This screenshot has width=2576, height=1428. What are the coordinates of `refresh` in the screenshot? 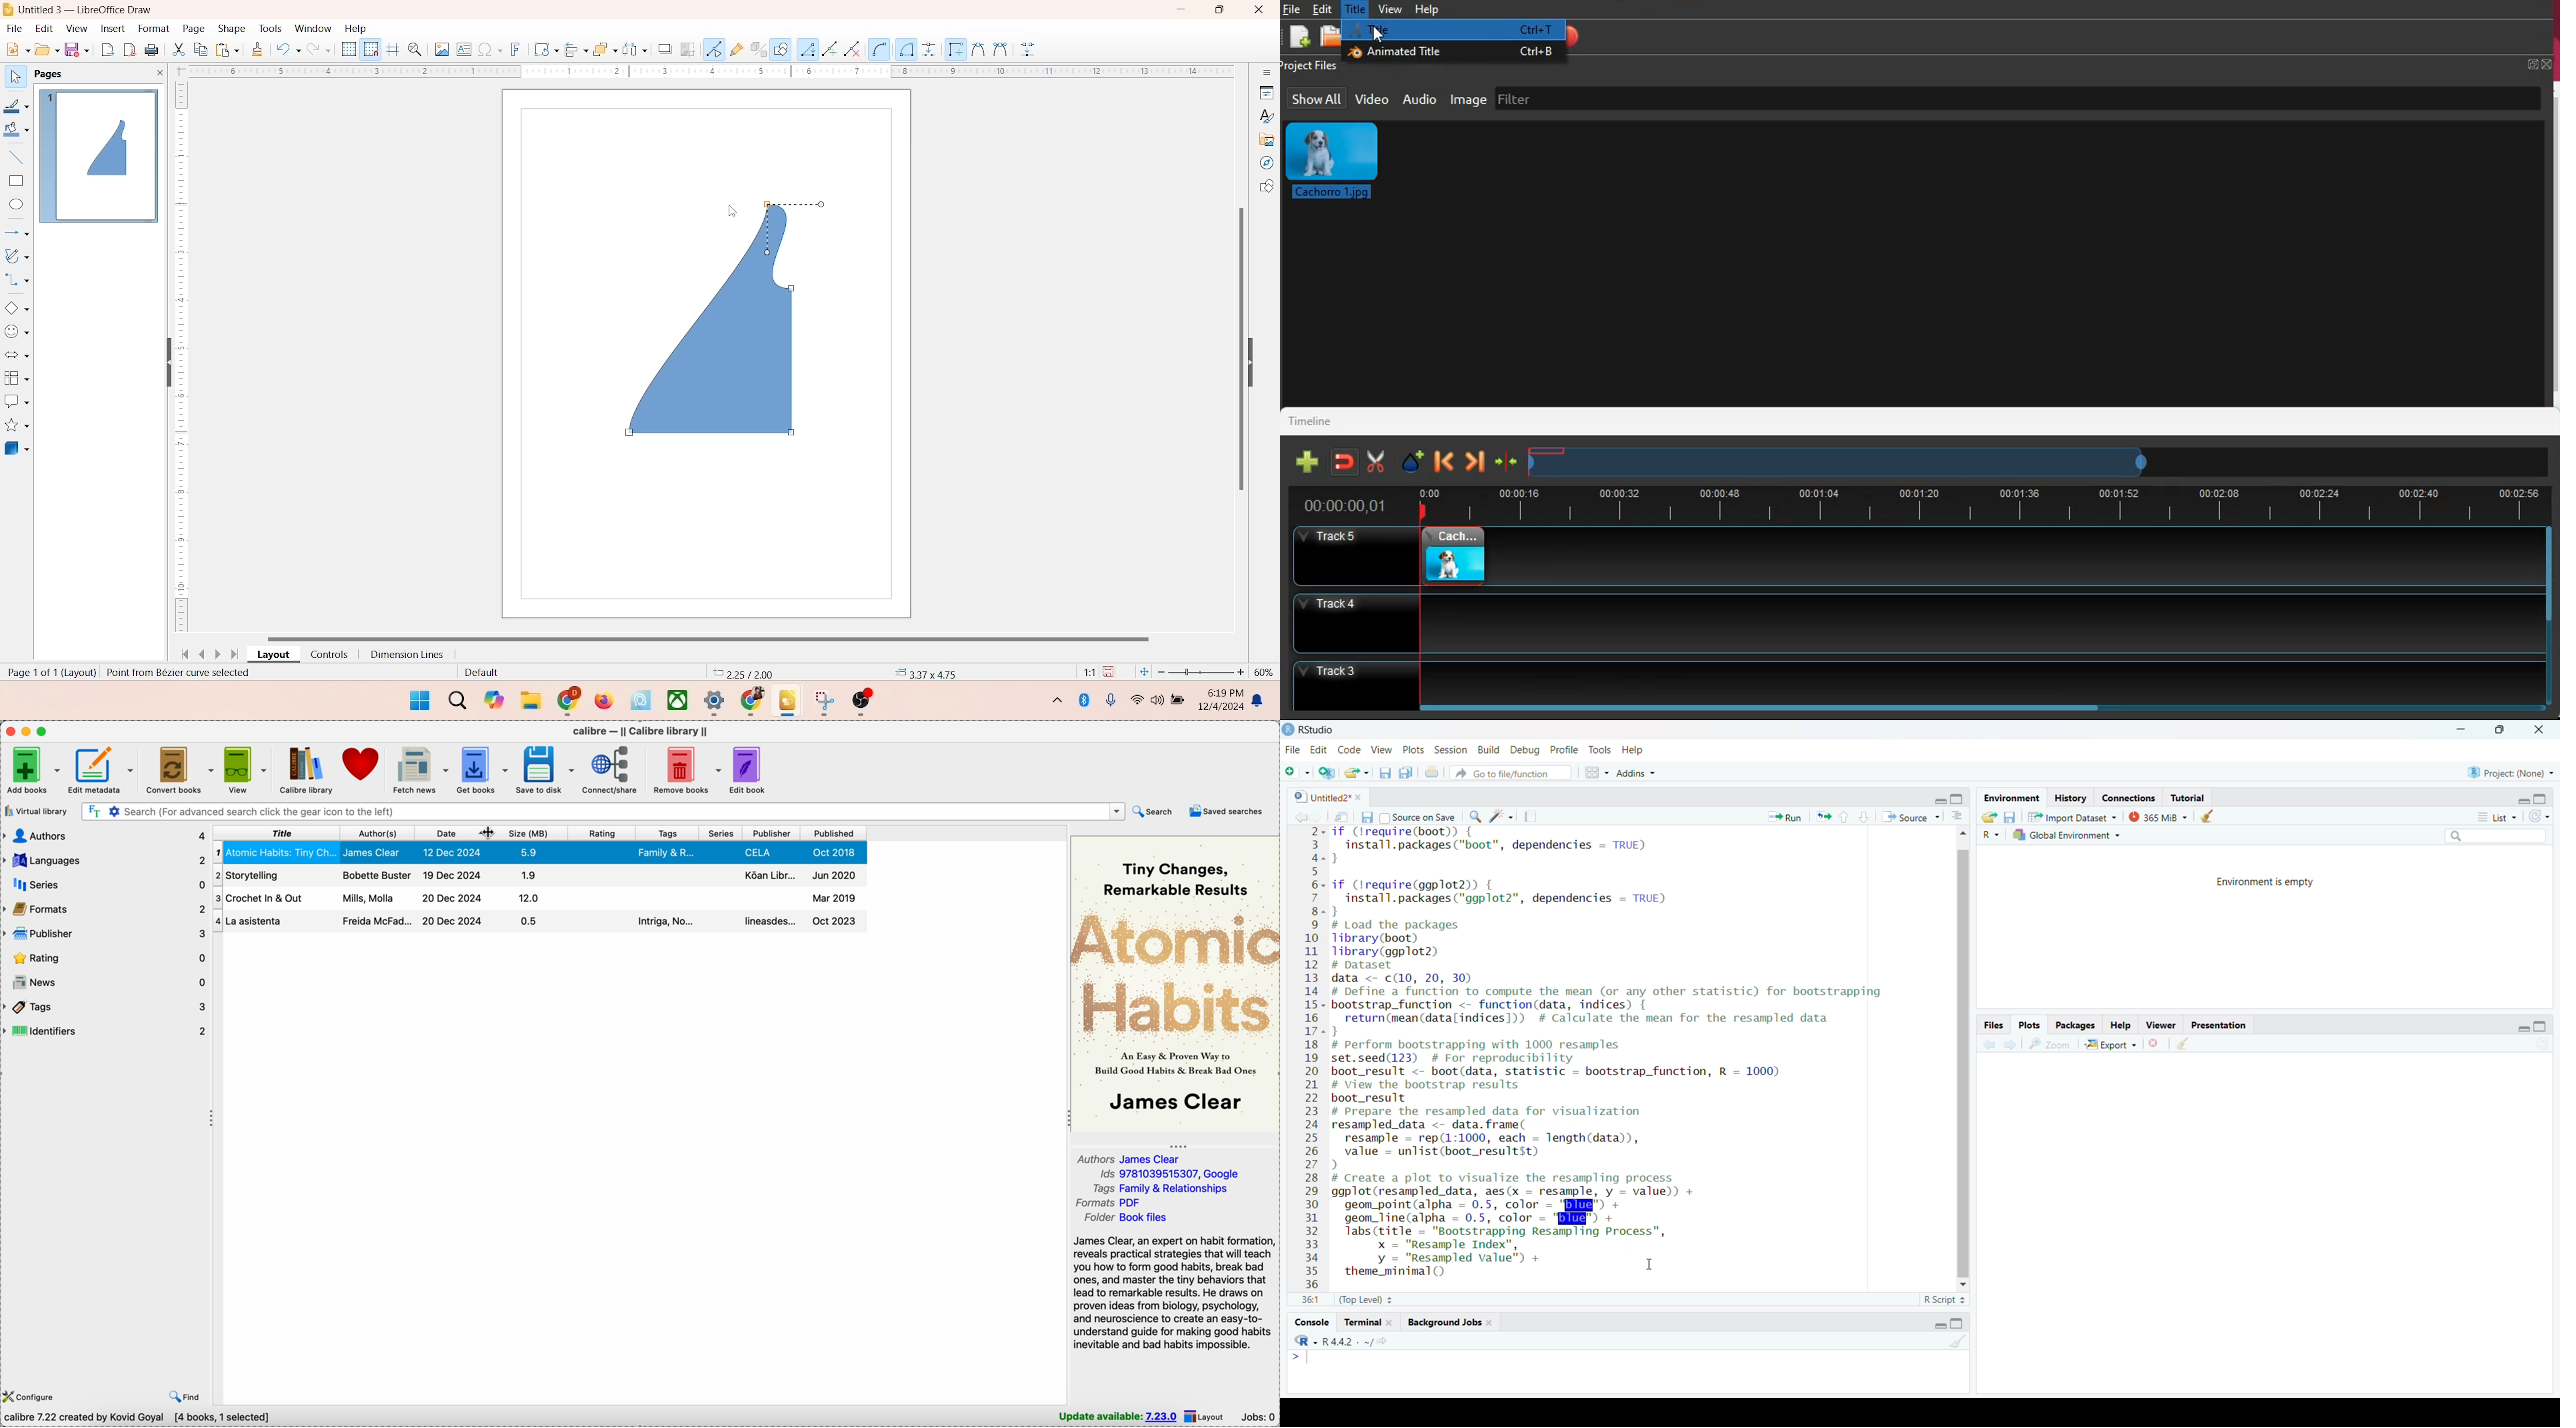 It's located at (2538, 816).